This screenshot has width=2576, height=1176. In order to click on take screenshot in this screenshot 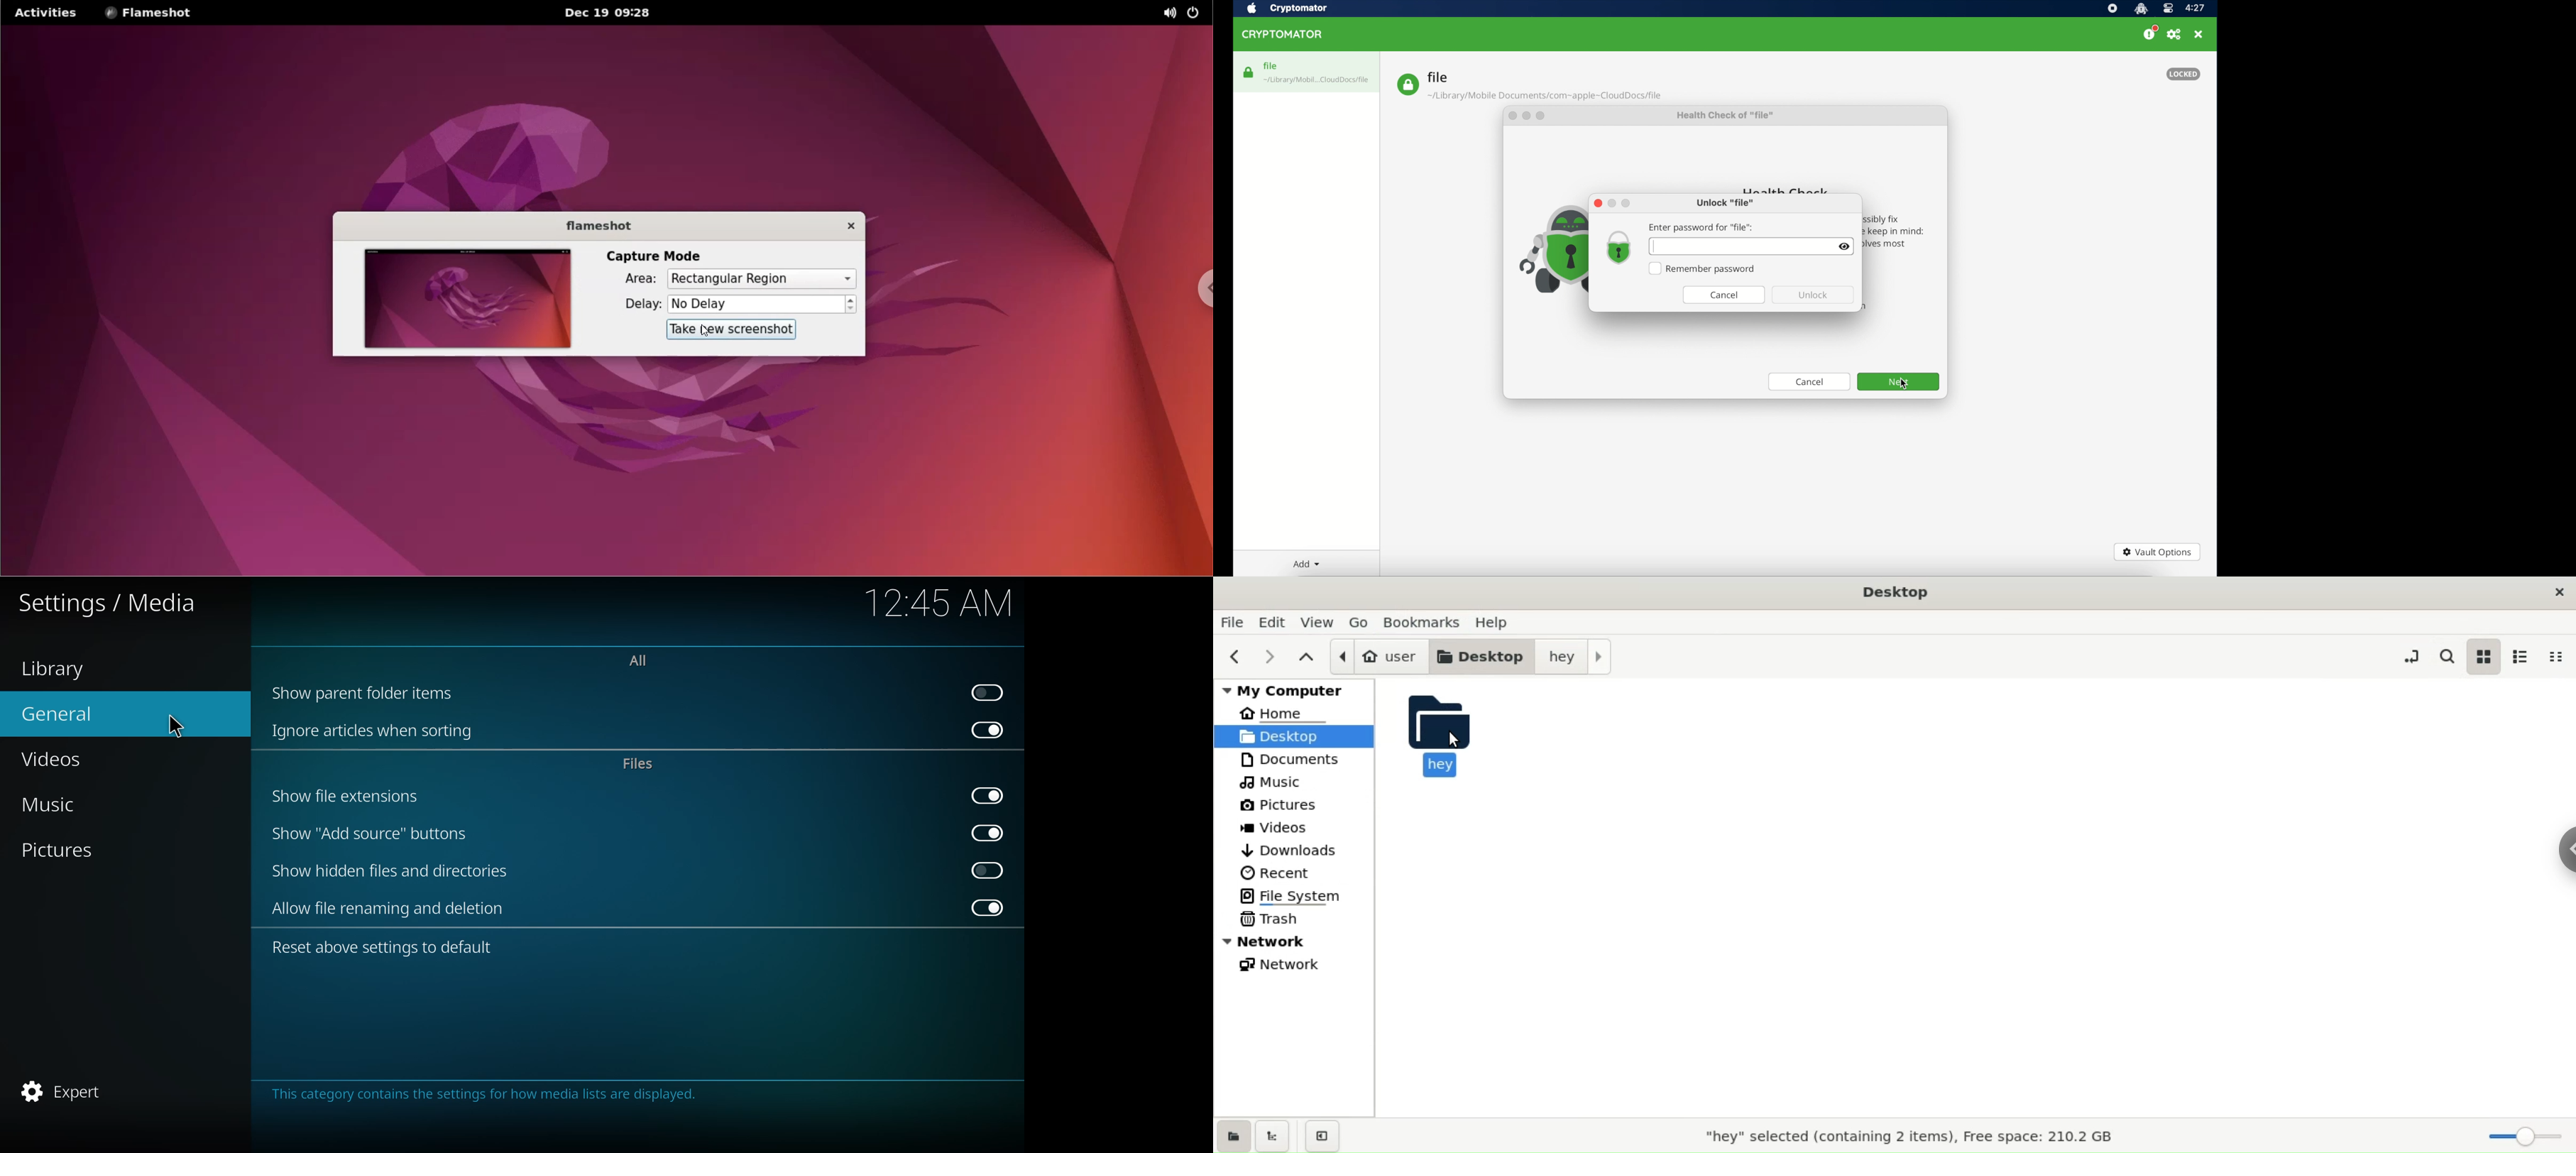, I will do `click(734, 329)`.